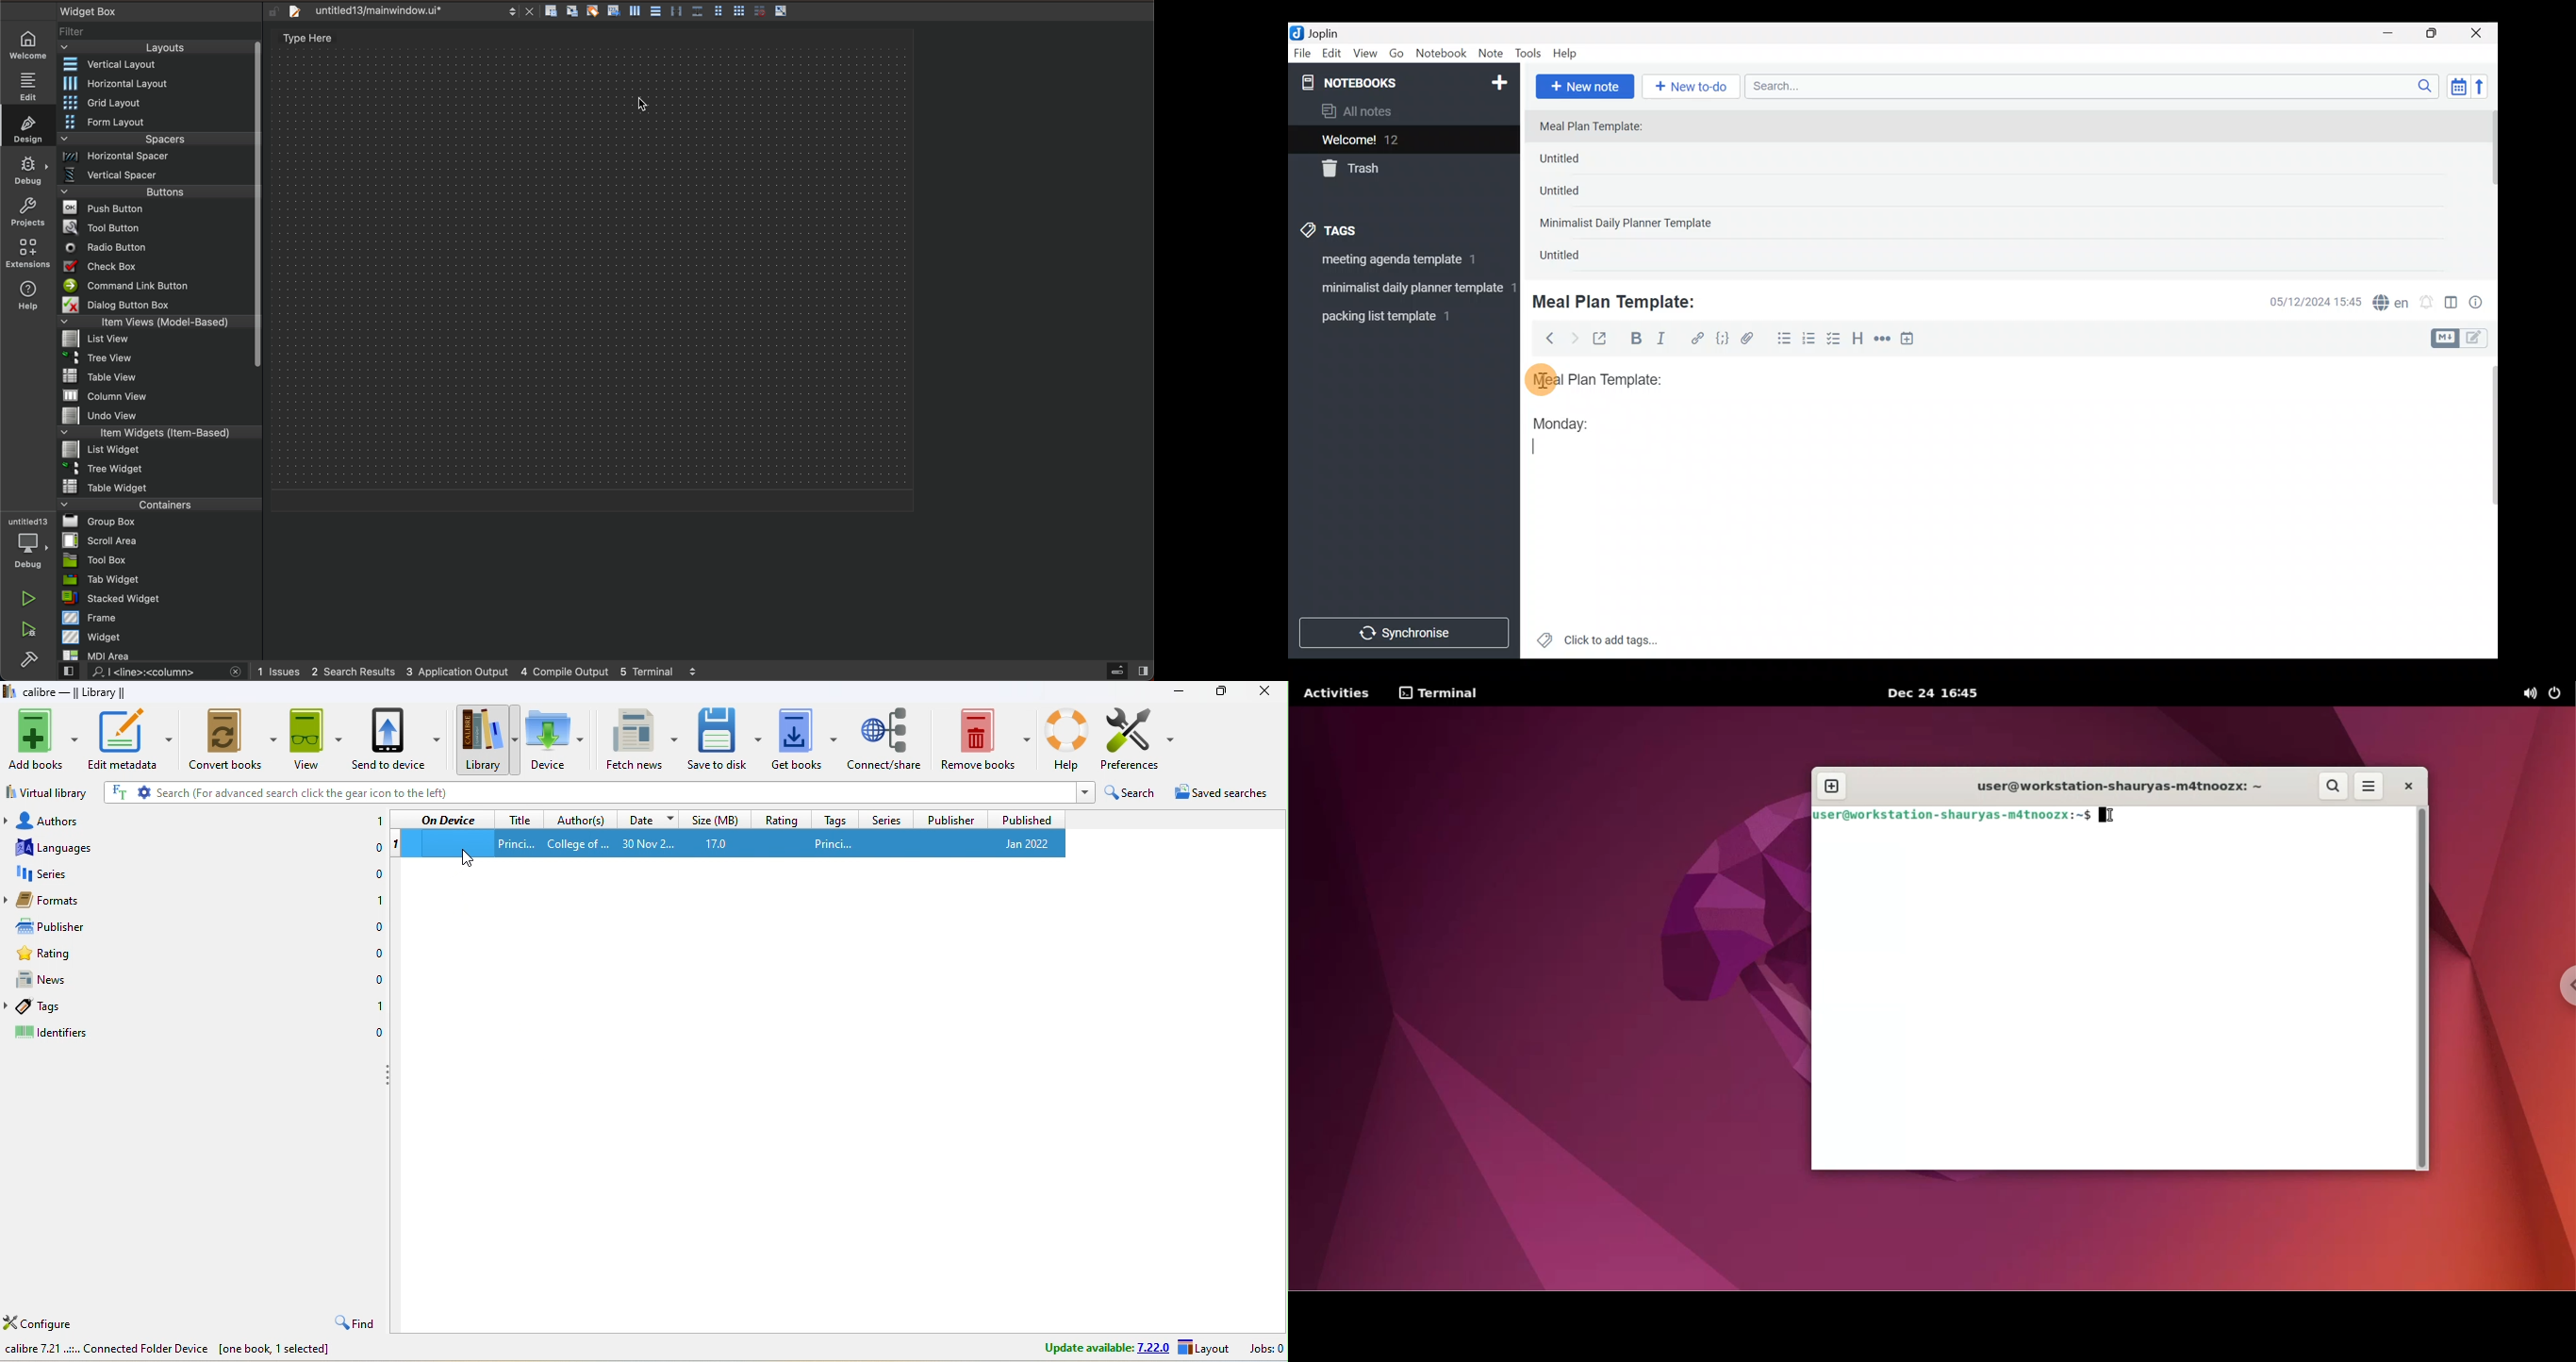 The height and width of the screenshot is (1372, 2576). I want to click on file tab, so click(407, 13).